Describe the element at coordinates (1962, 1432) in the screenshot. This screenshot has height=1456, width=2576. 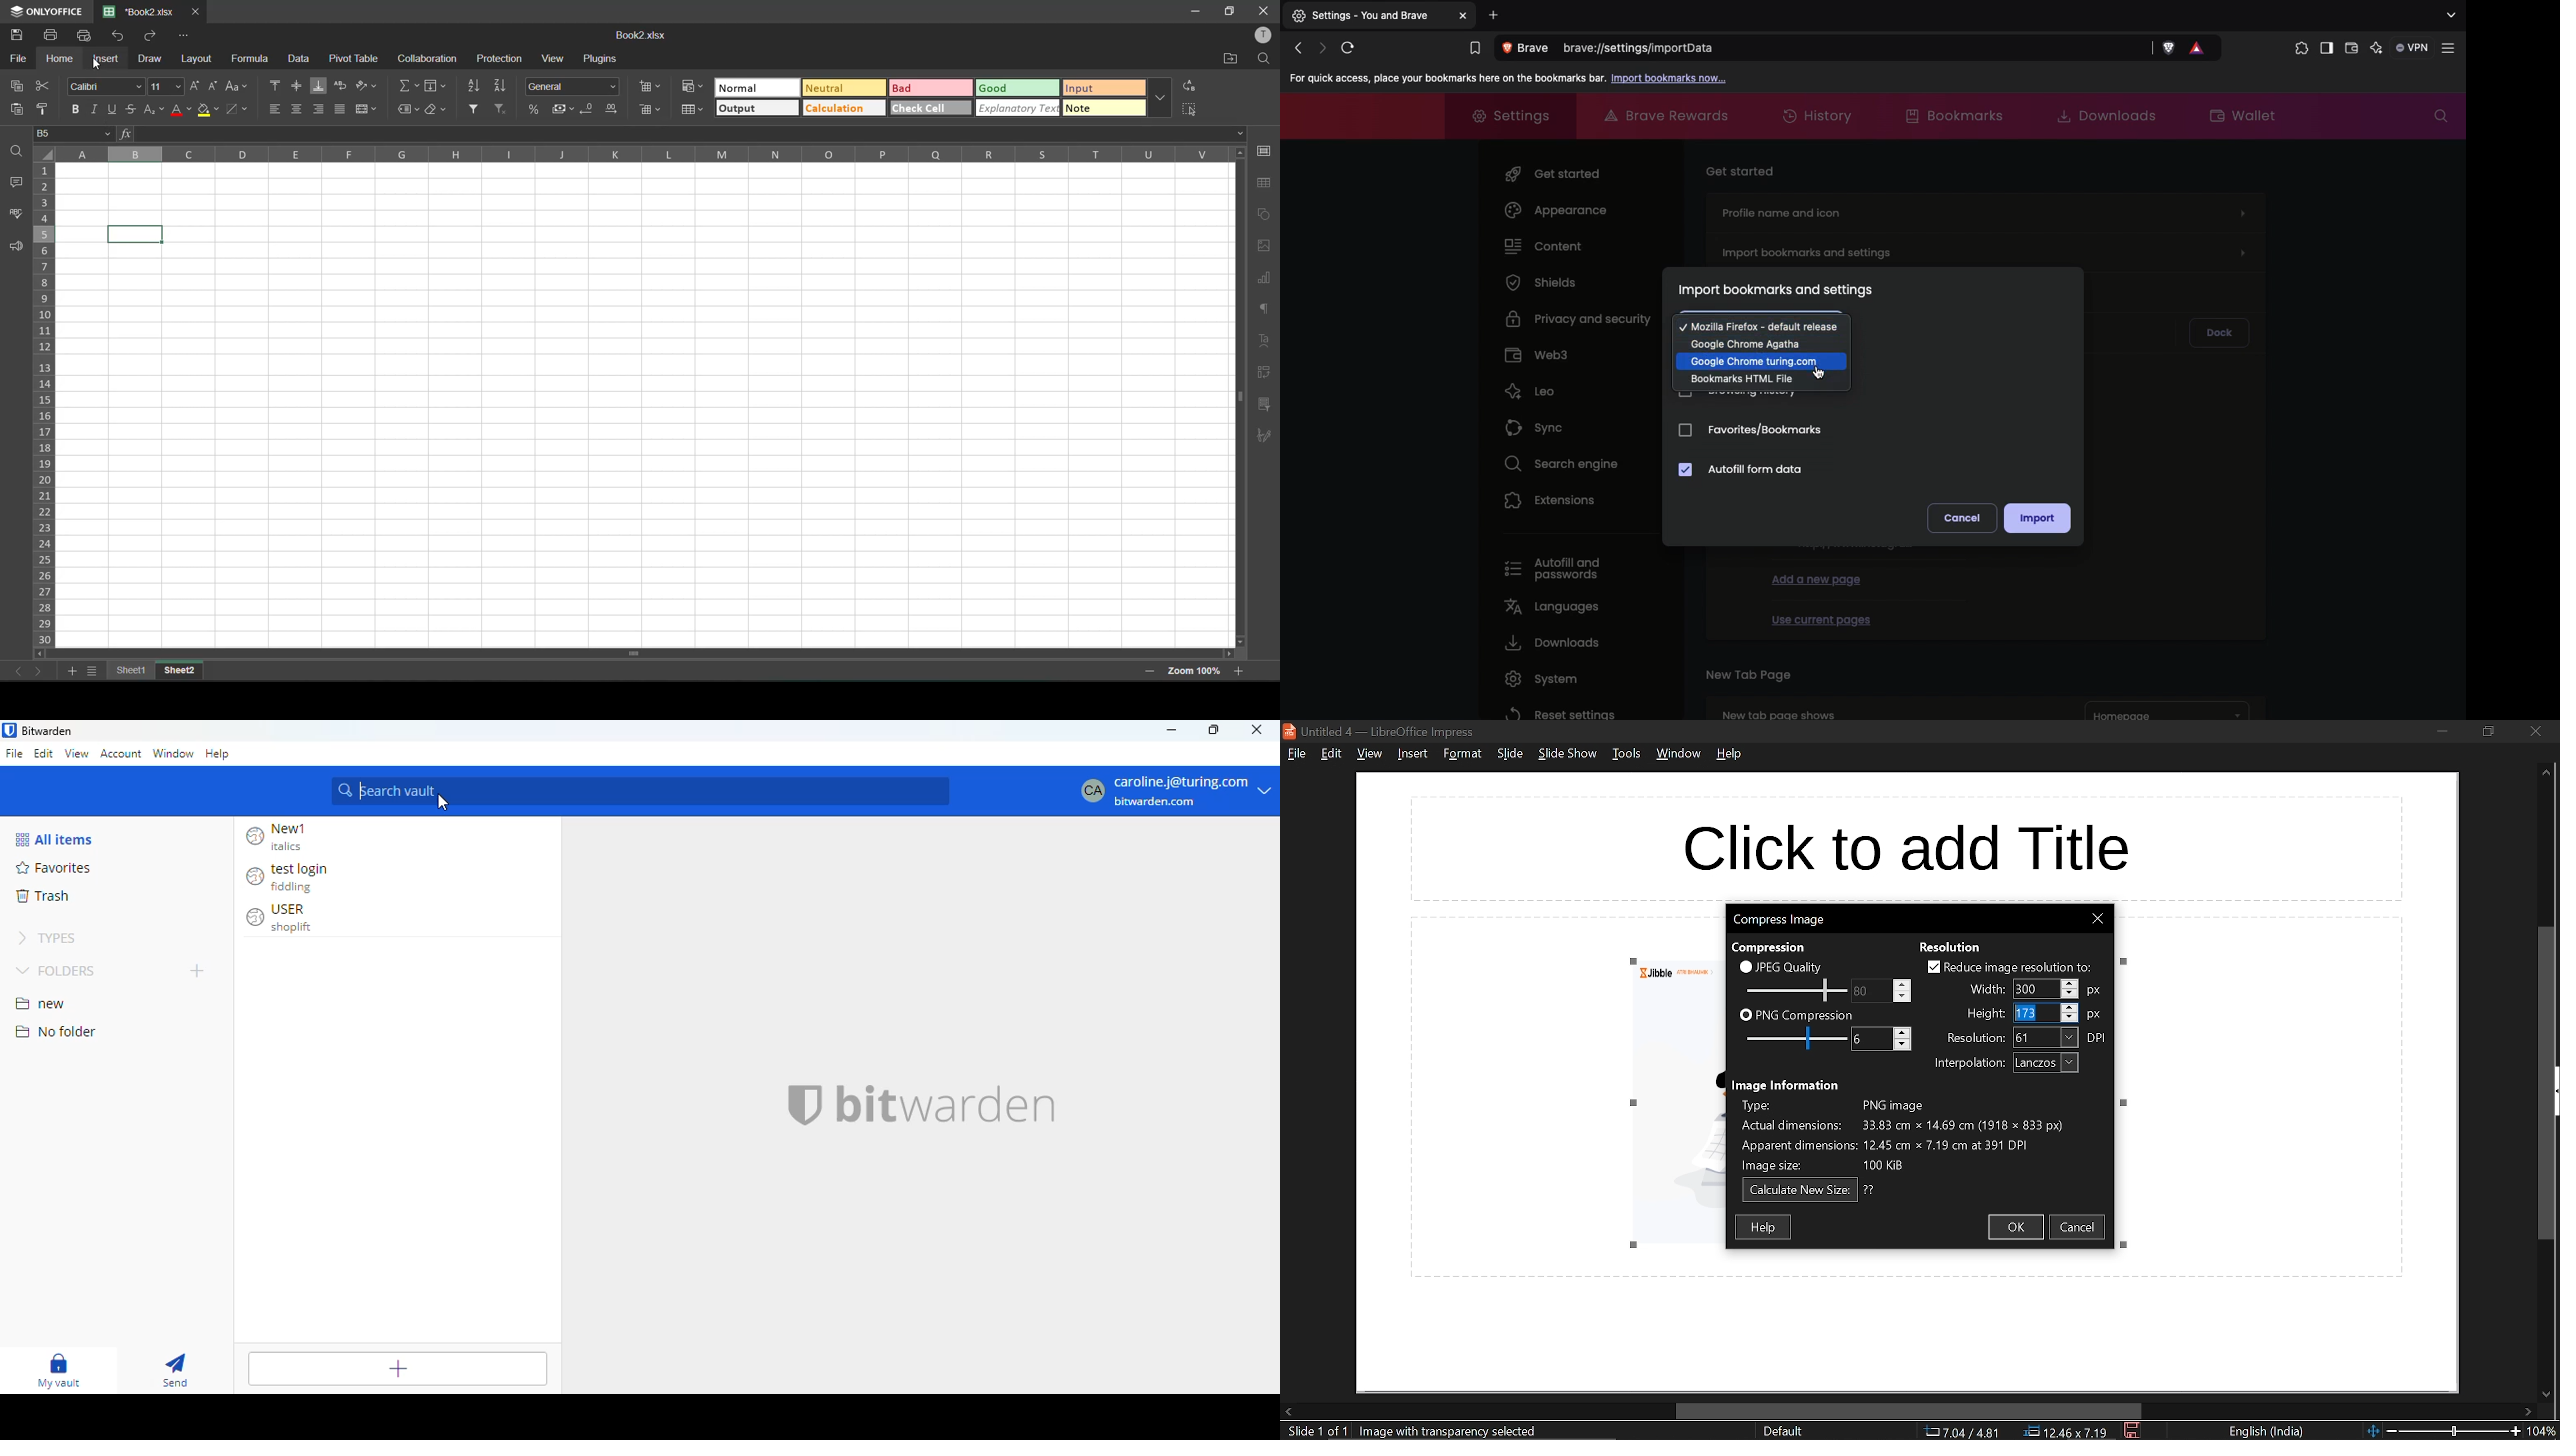
I see `co-ordinate` at that location.